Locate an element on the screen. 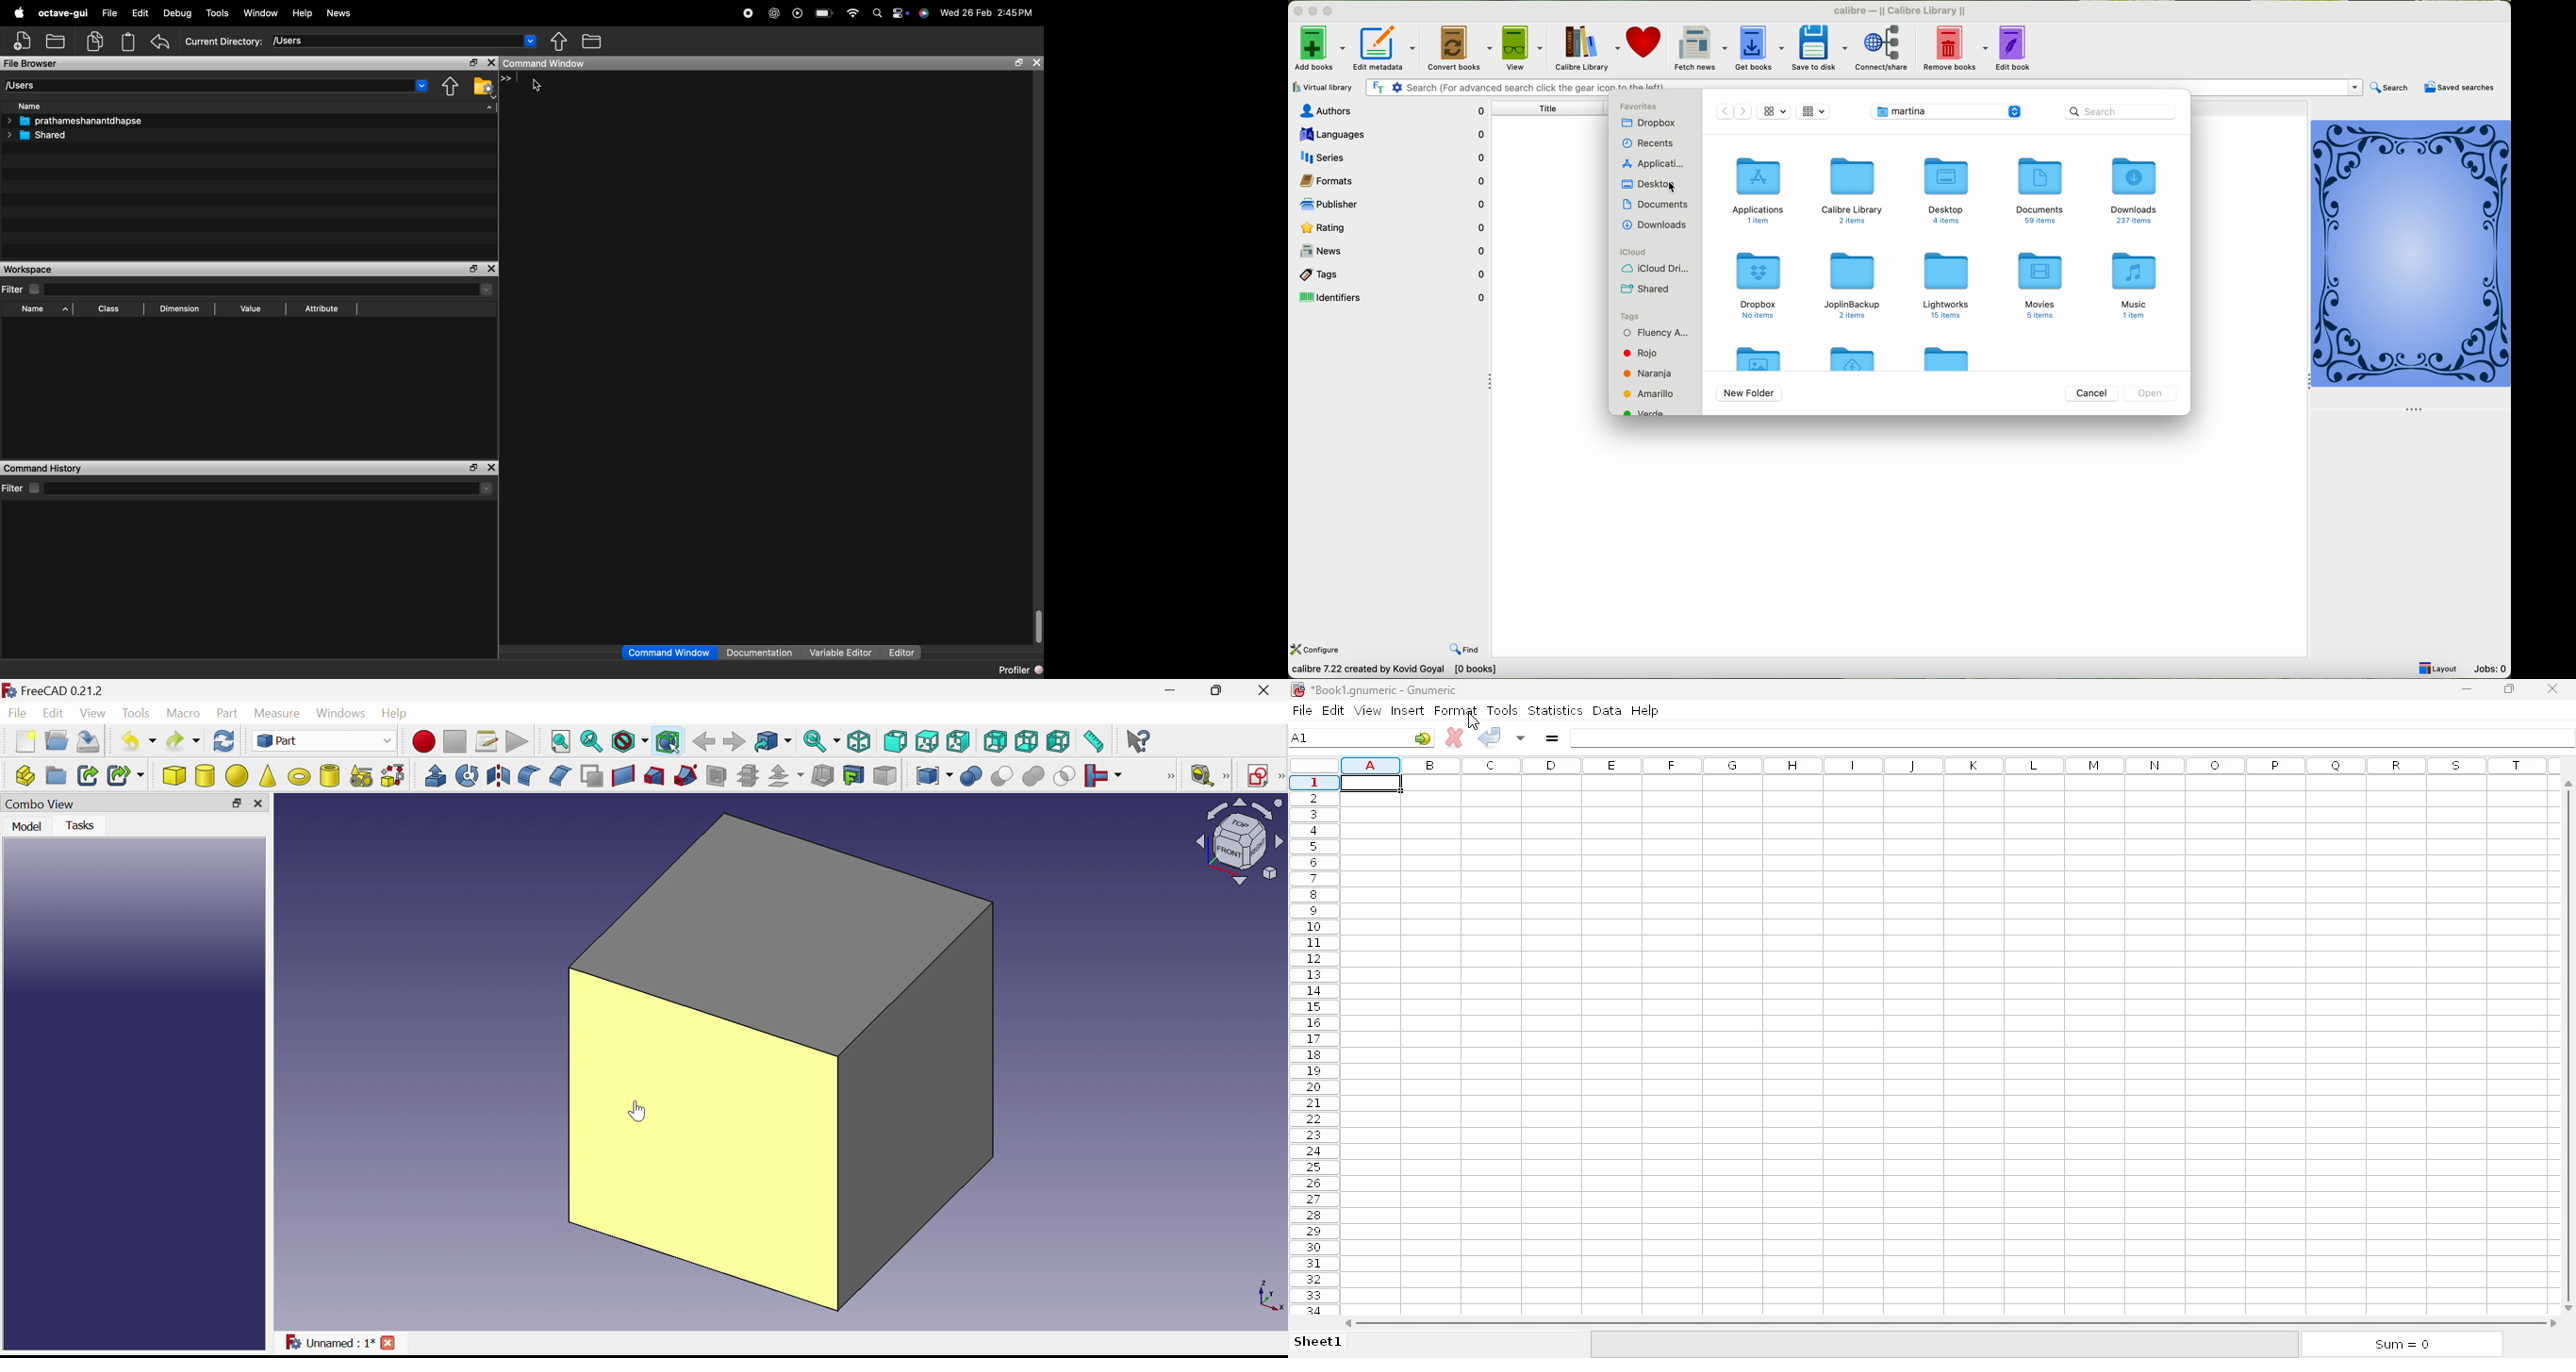 This screenshot has width=2576, height=1372. accept change is located at coordinates (1490, 737).